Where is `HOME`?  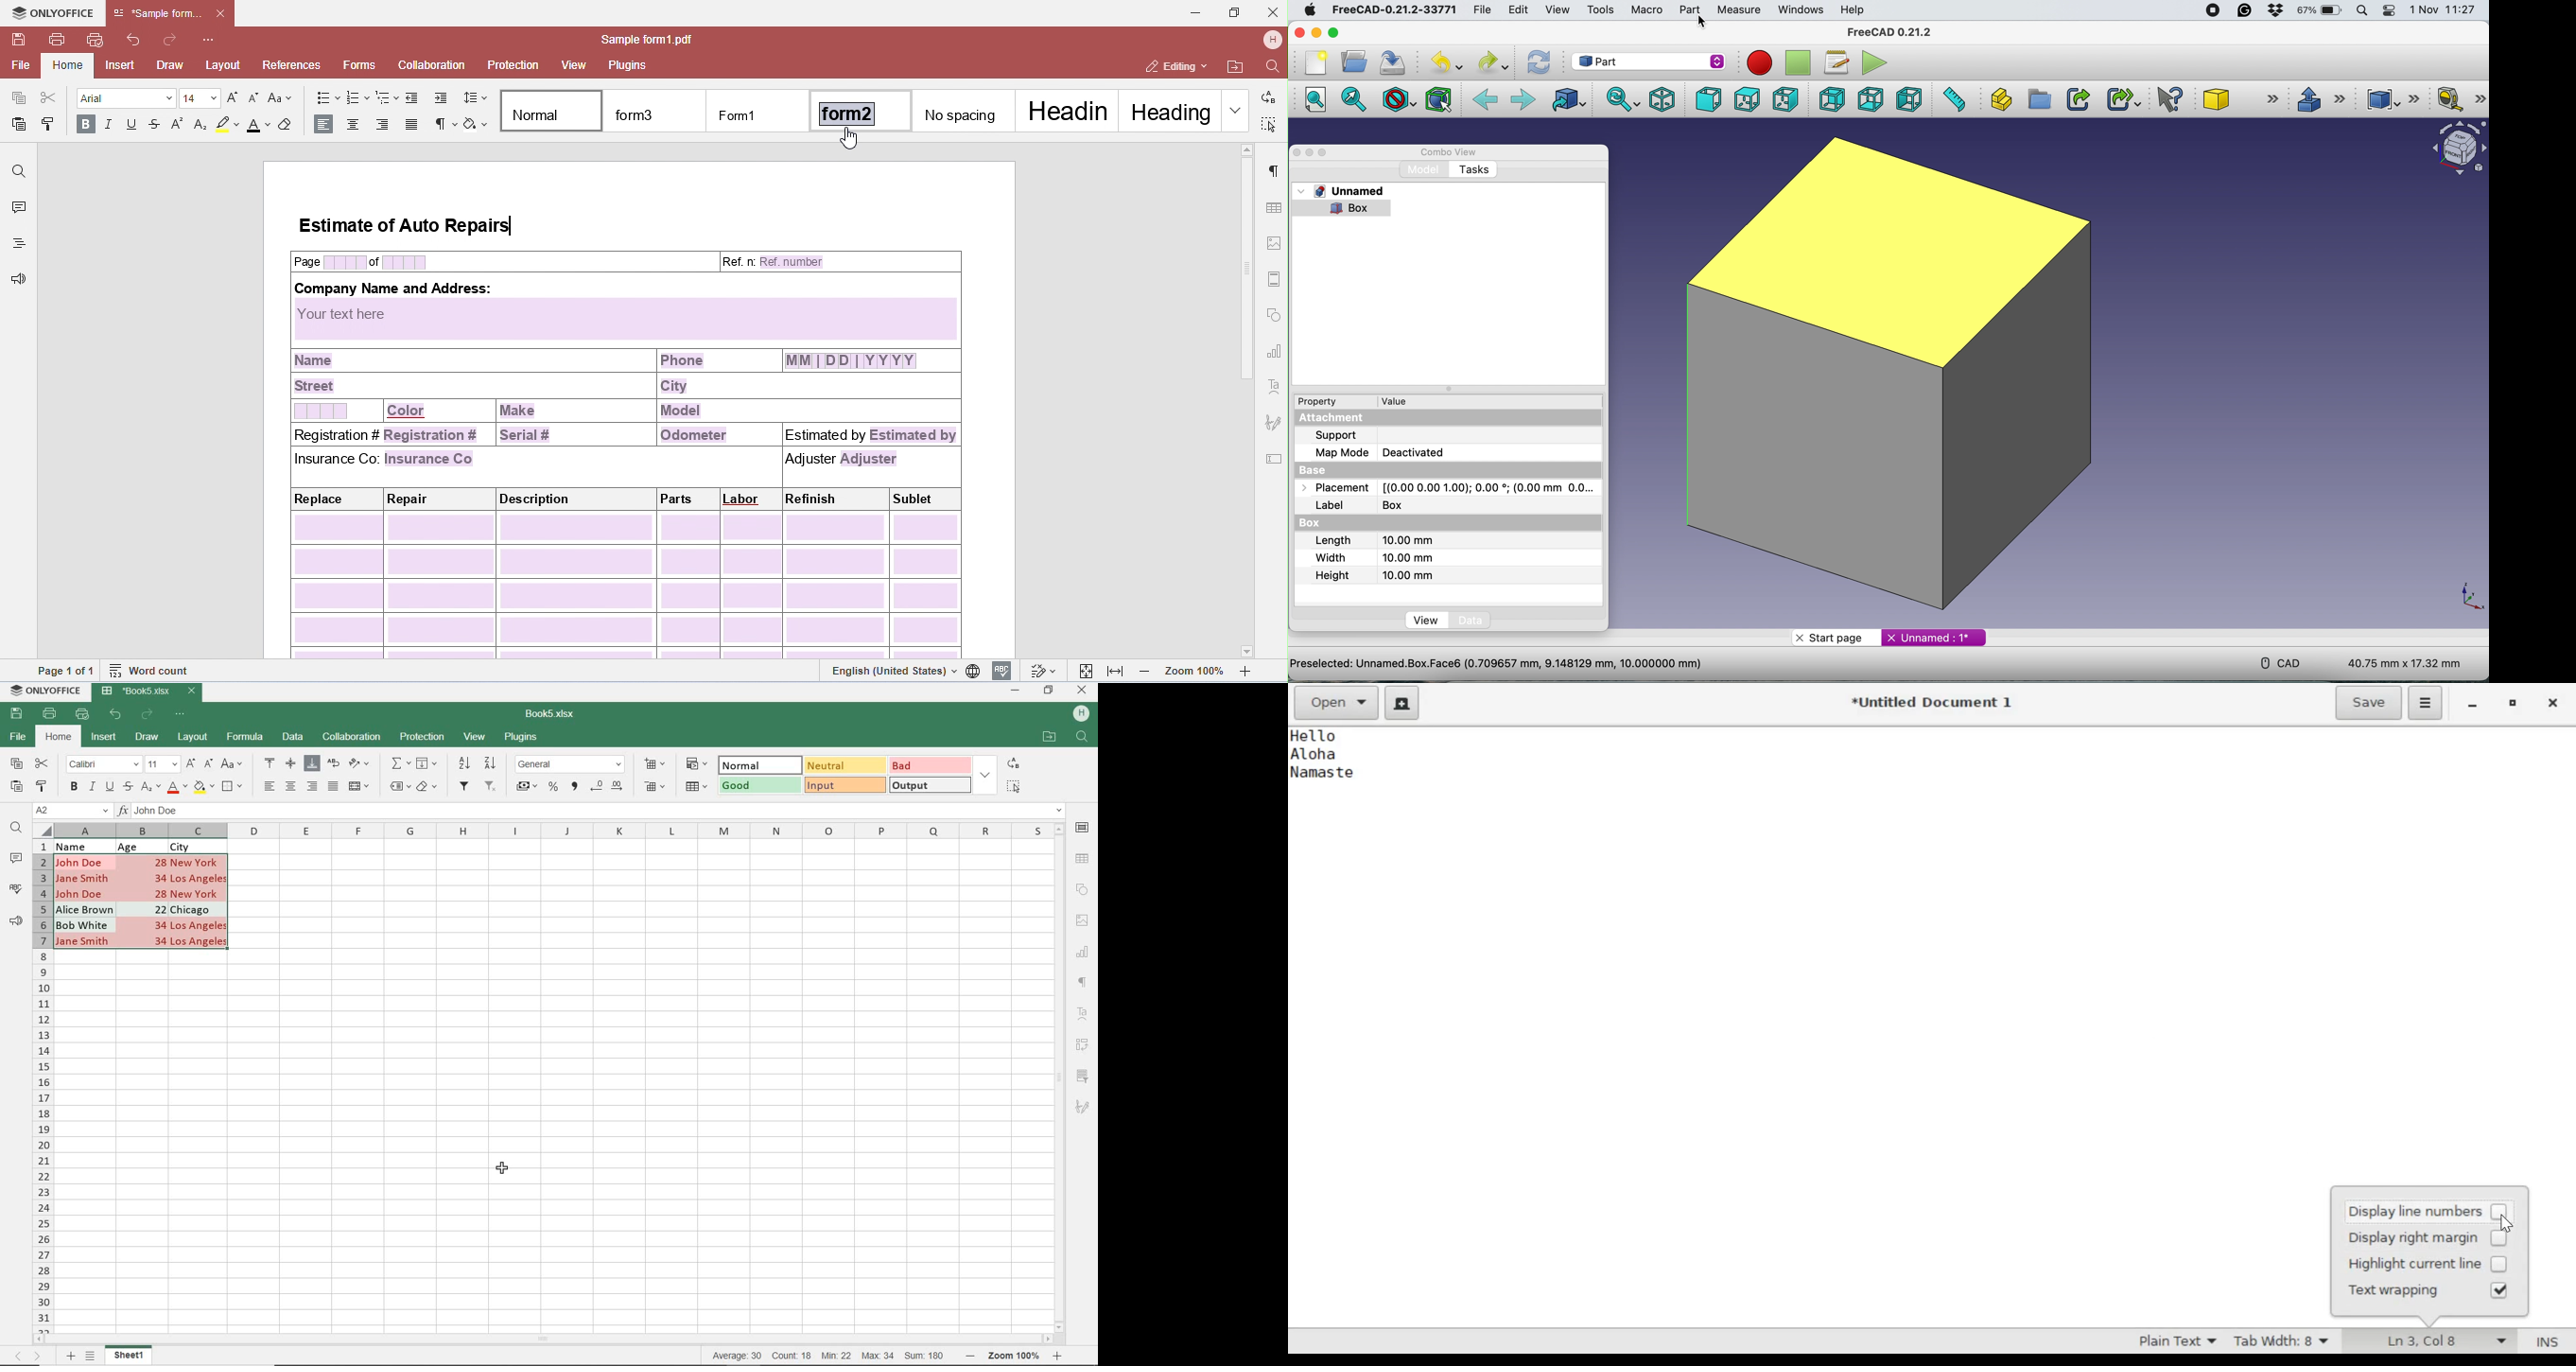
HOME is located at coordinates (60, 738).